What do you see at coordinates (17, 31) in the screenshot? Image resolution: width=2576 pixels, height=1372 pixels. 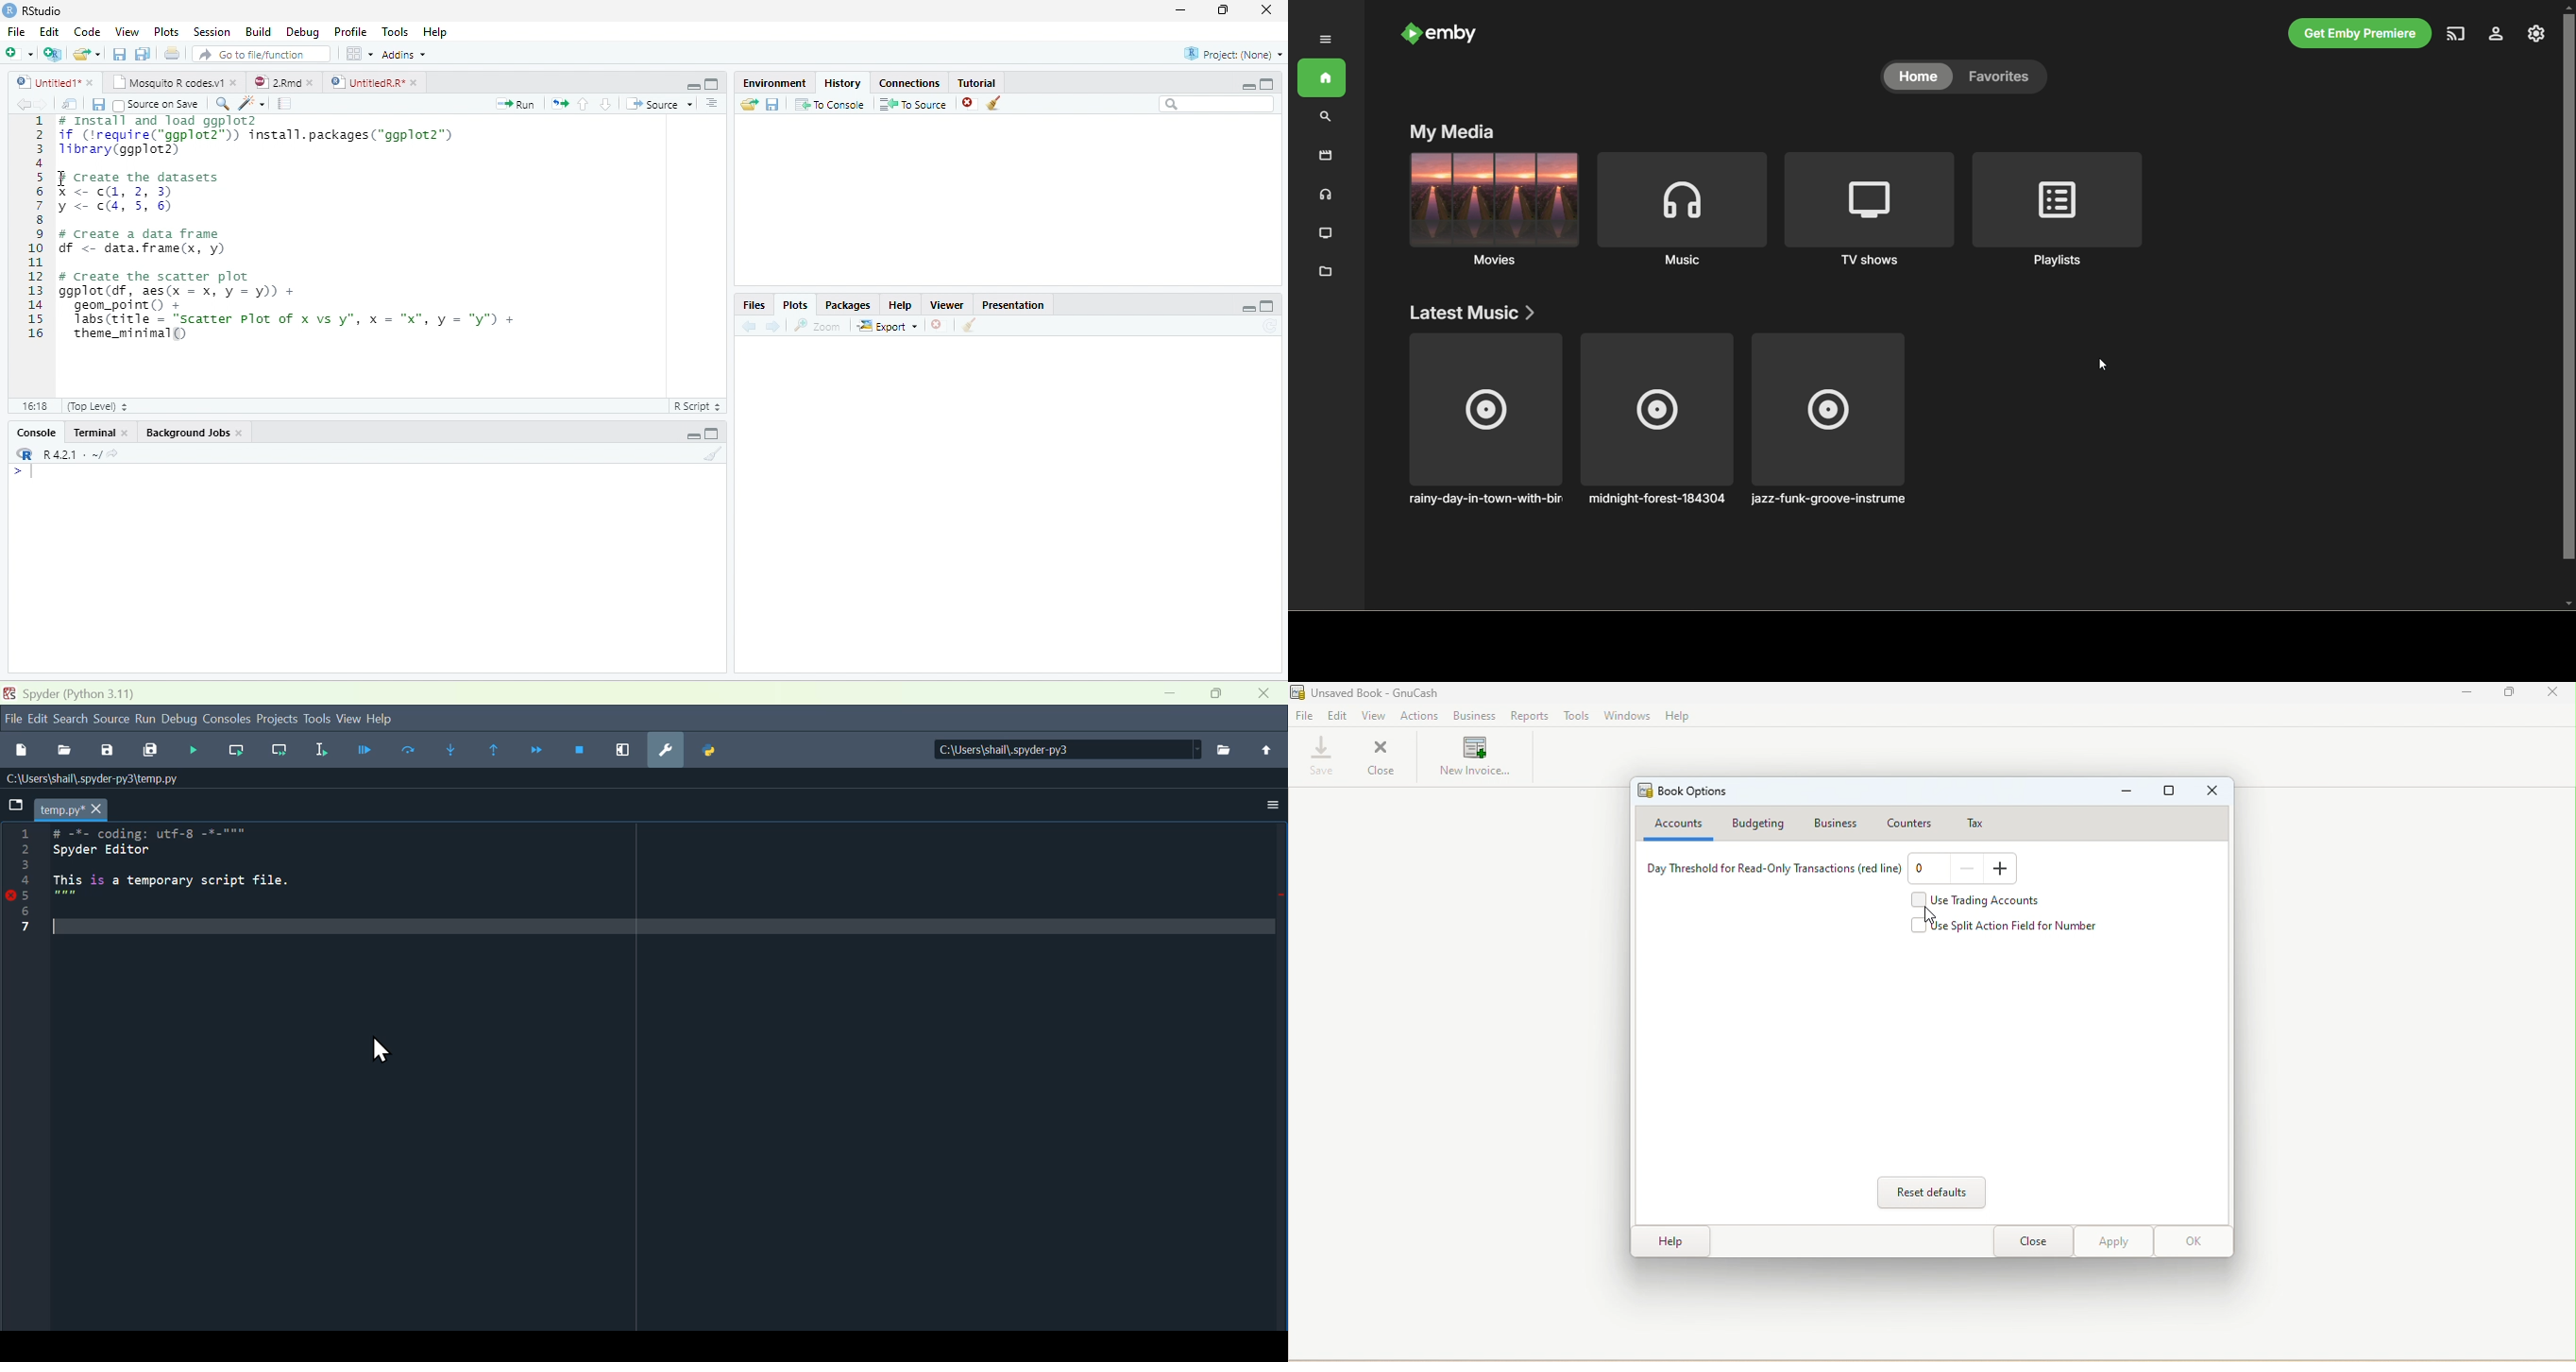 I see `File` at bounding box center [17, 31].